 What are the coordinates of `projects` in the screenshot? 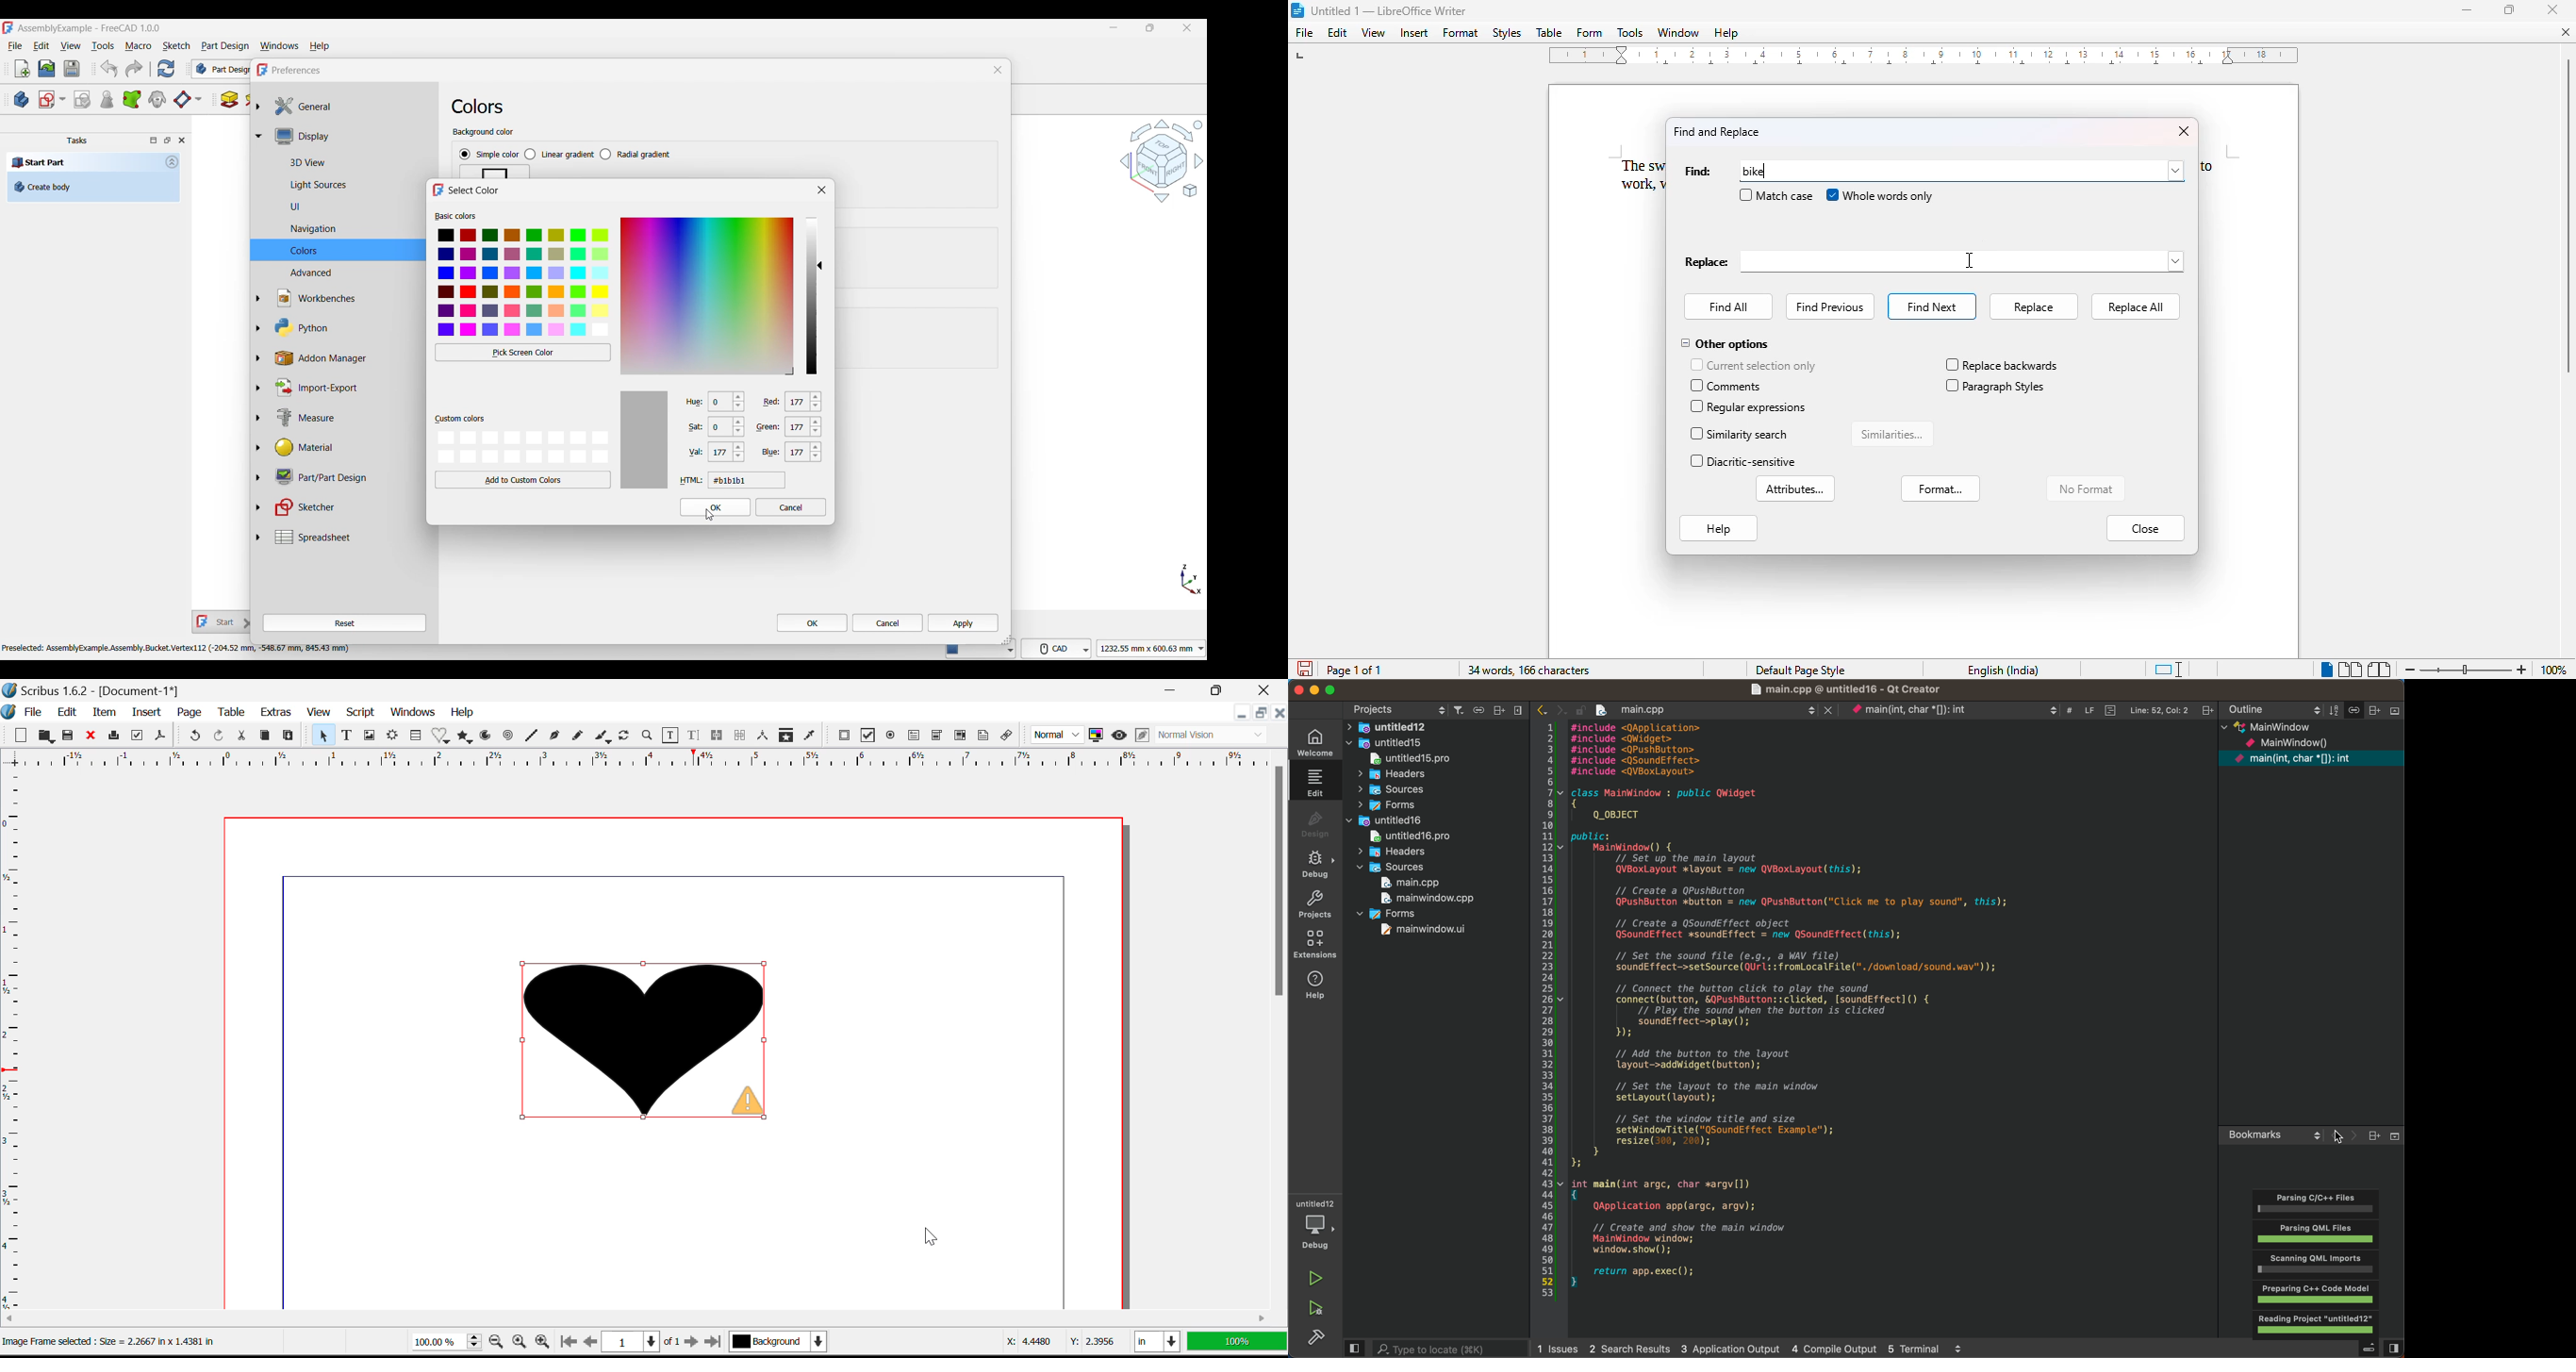 It's located at (1316, 906).